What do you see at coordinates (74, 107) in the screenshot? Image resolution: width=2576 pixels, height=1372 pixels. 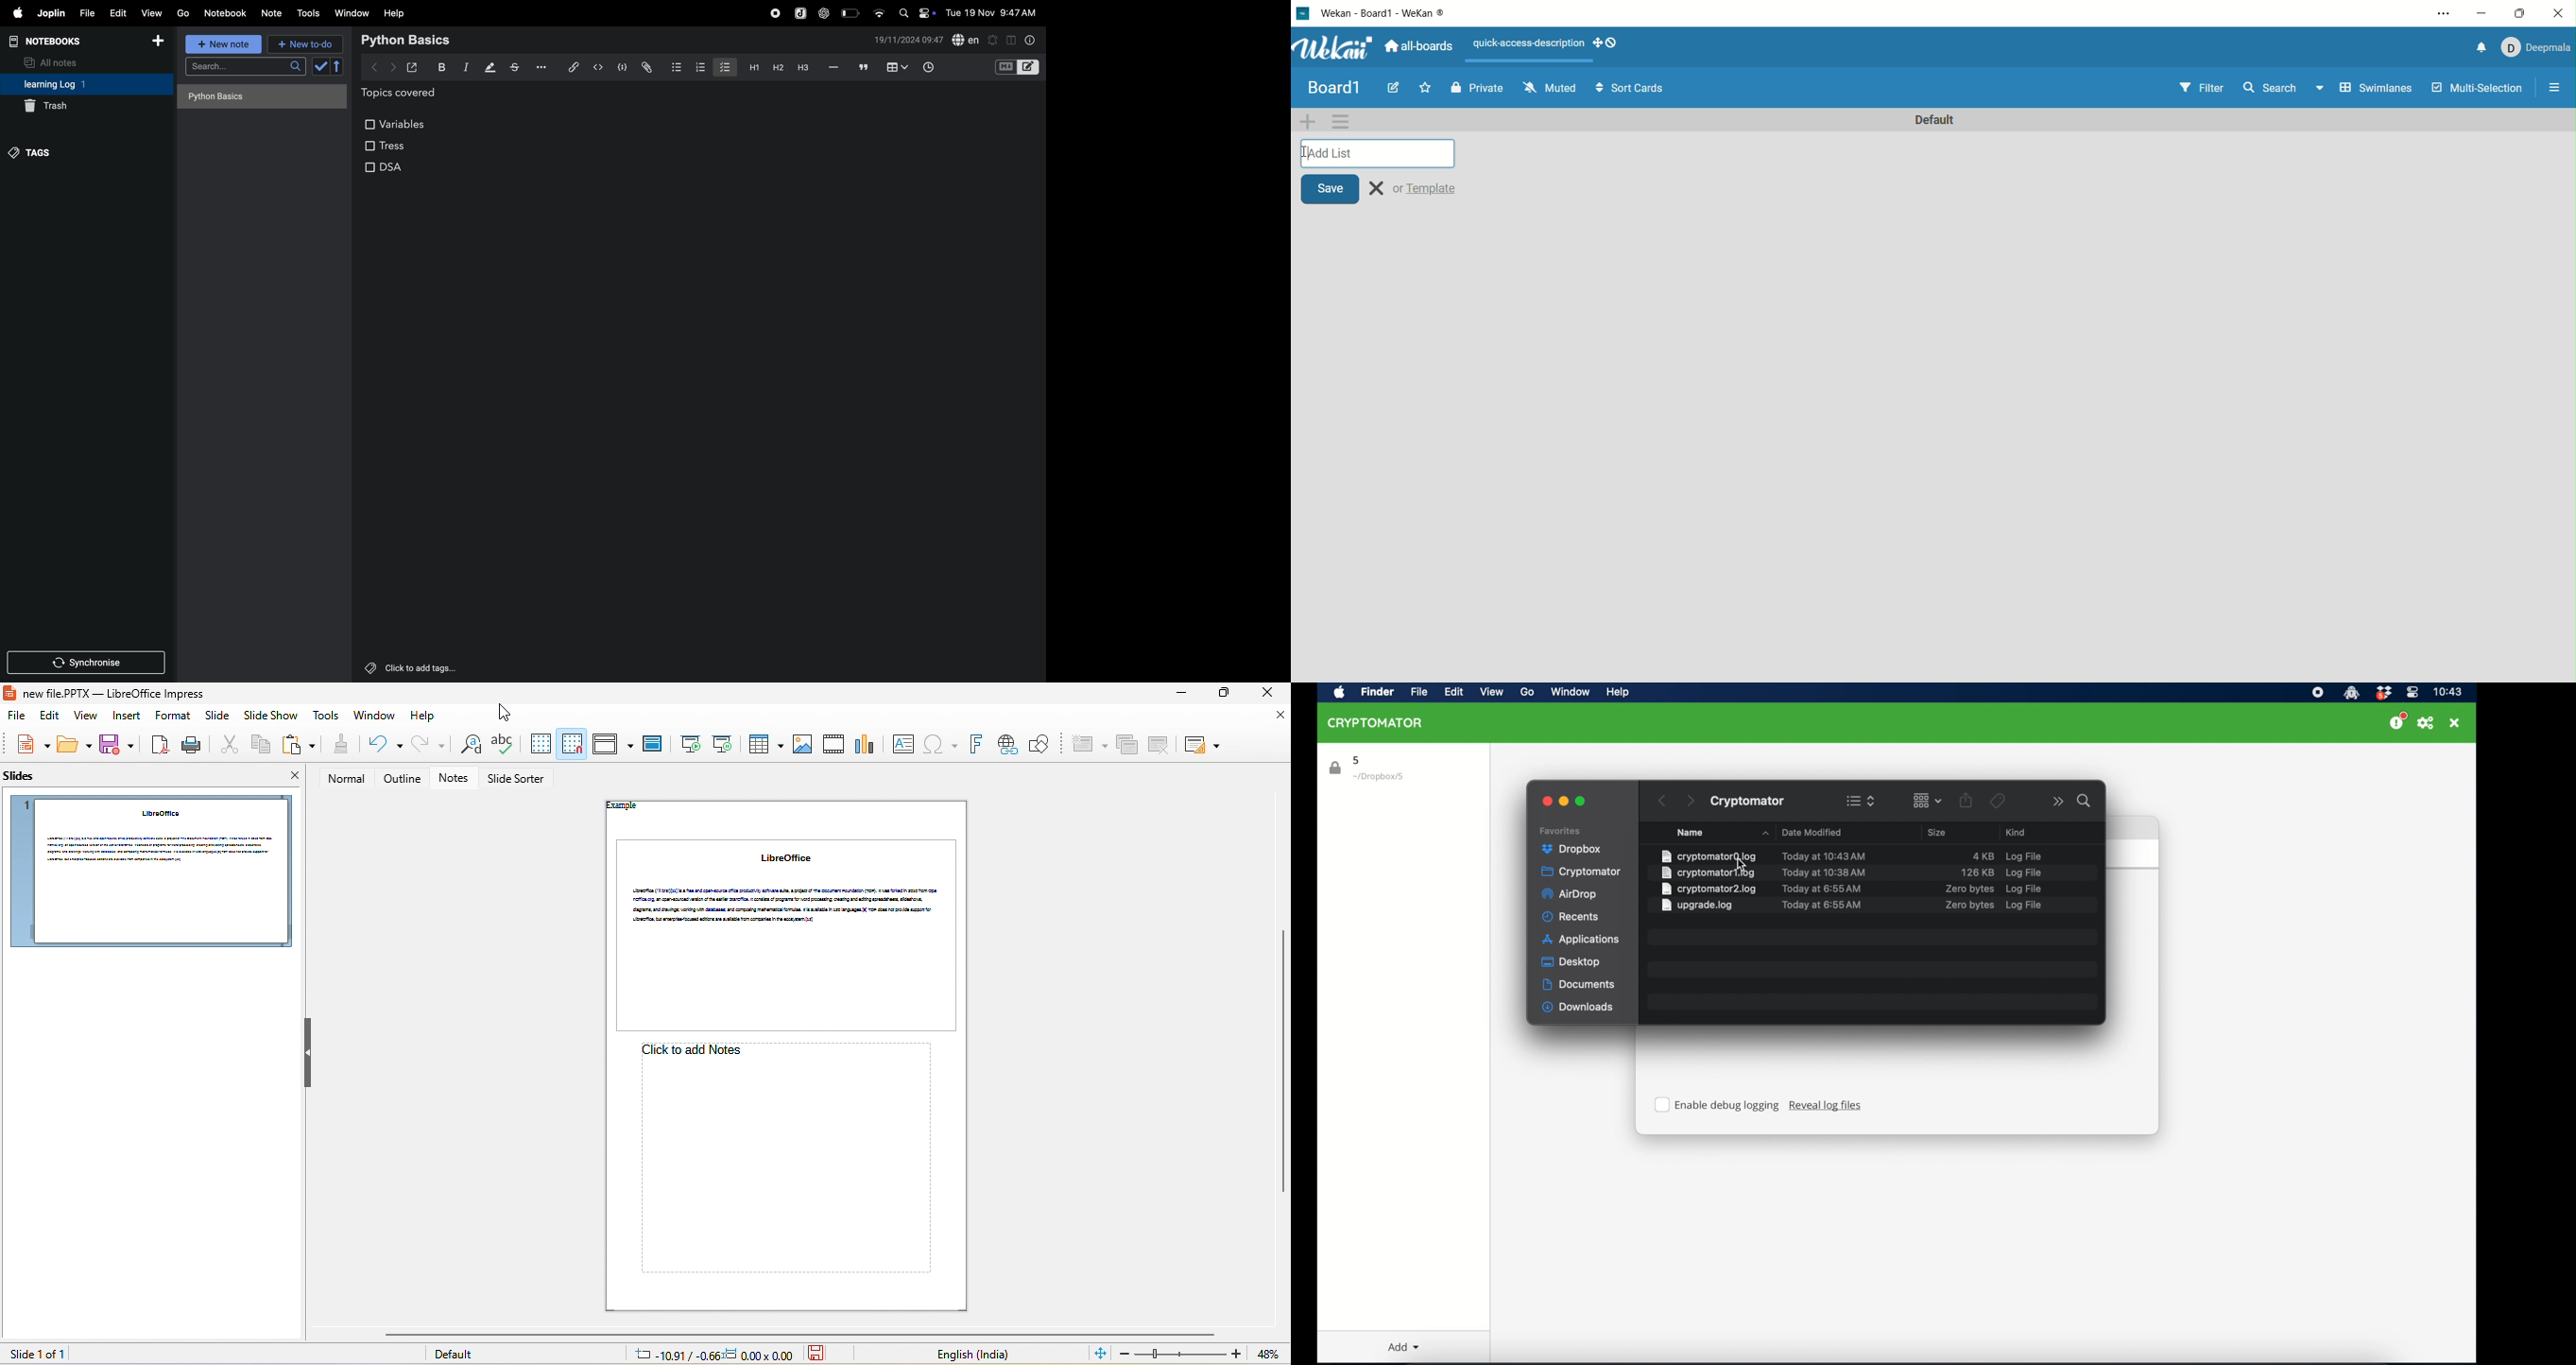 I see `trash` at bounding box center [74, 107].